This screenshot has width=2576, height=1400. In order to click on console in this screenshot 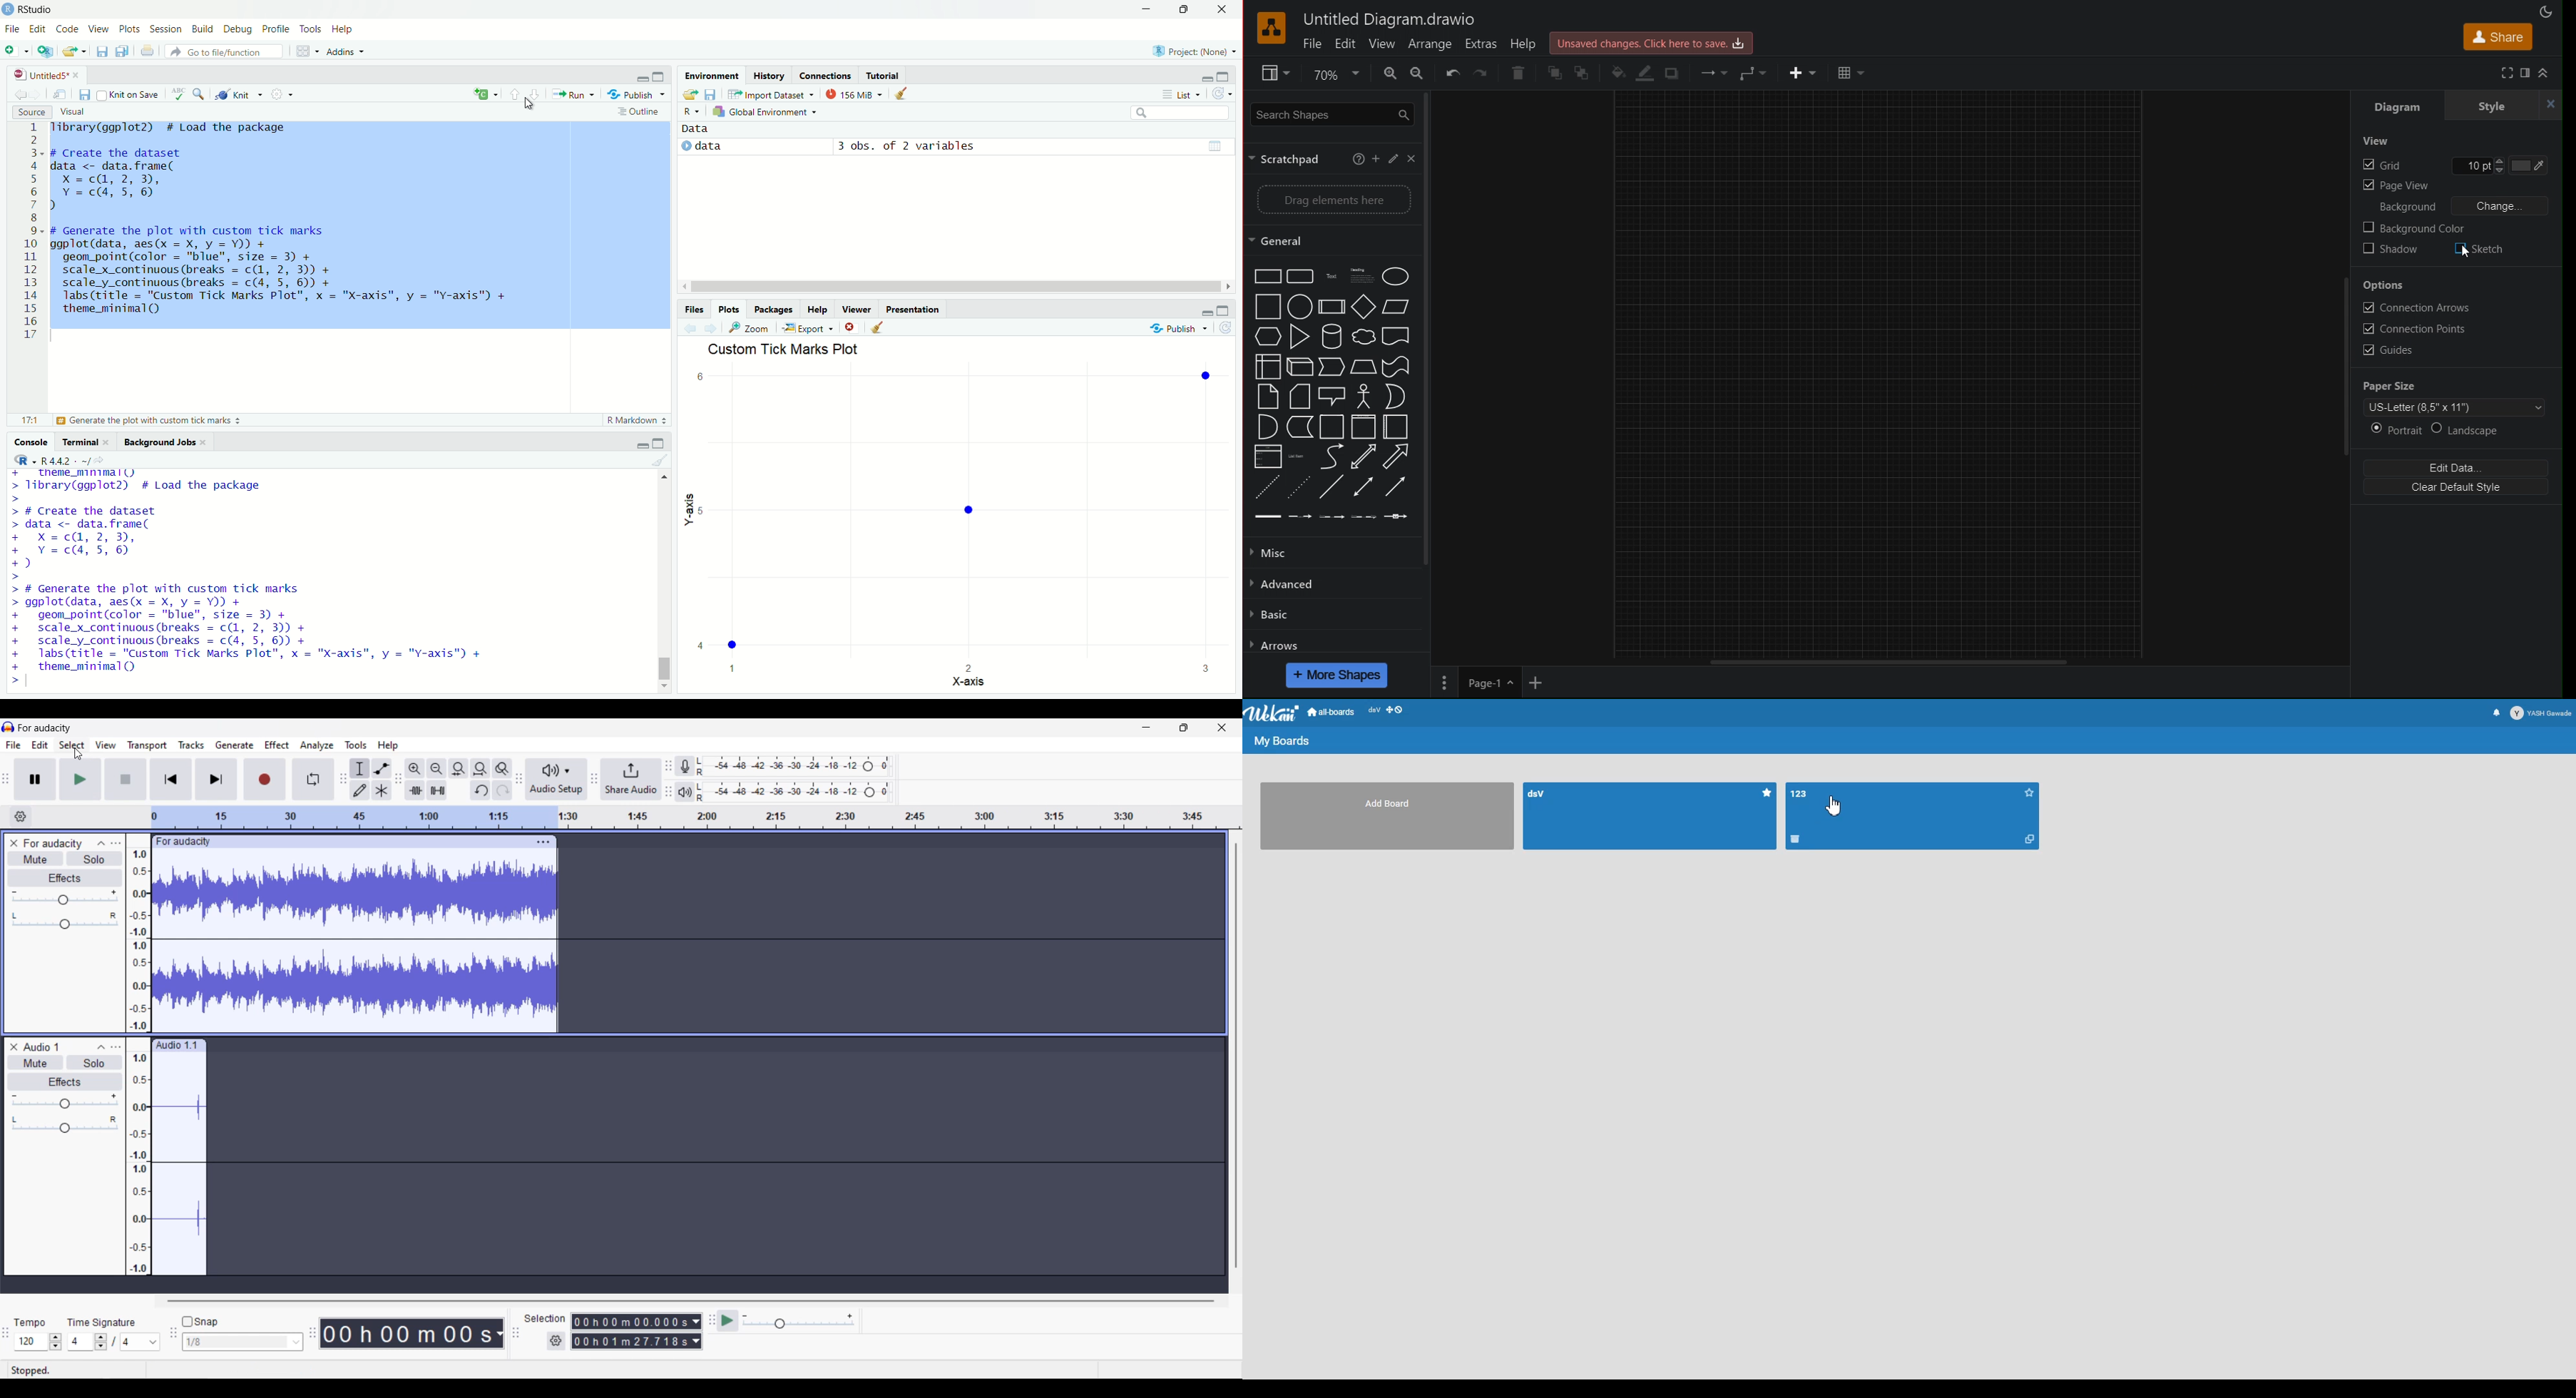, I will do `click(27, 441)`.